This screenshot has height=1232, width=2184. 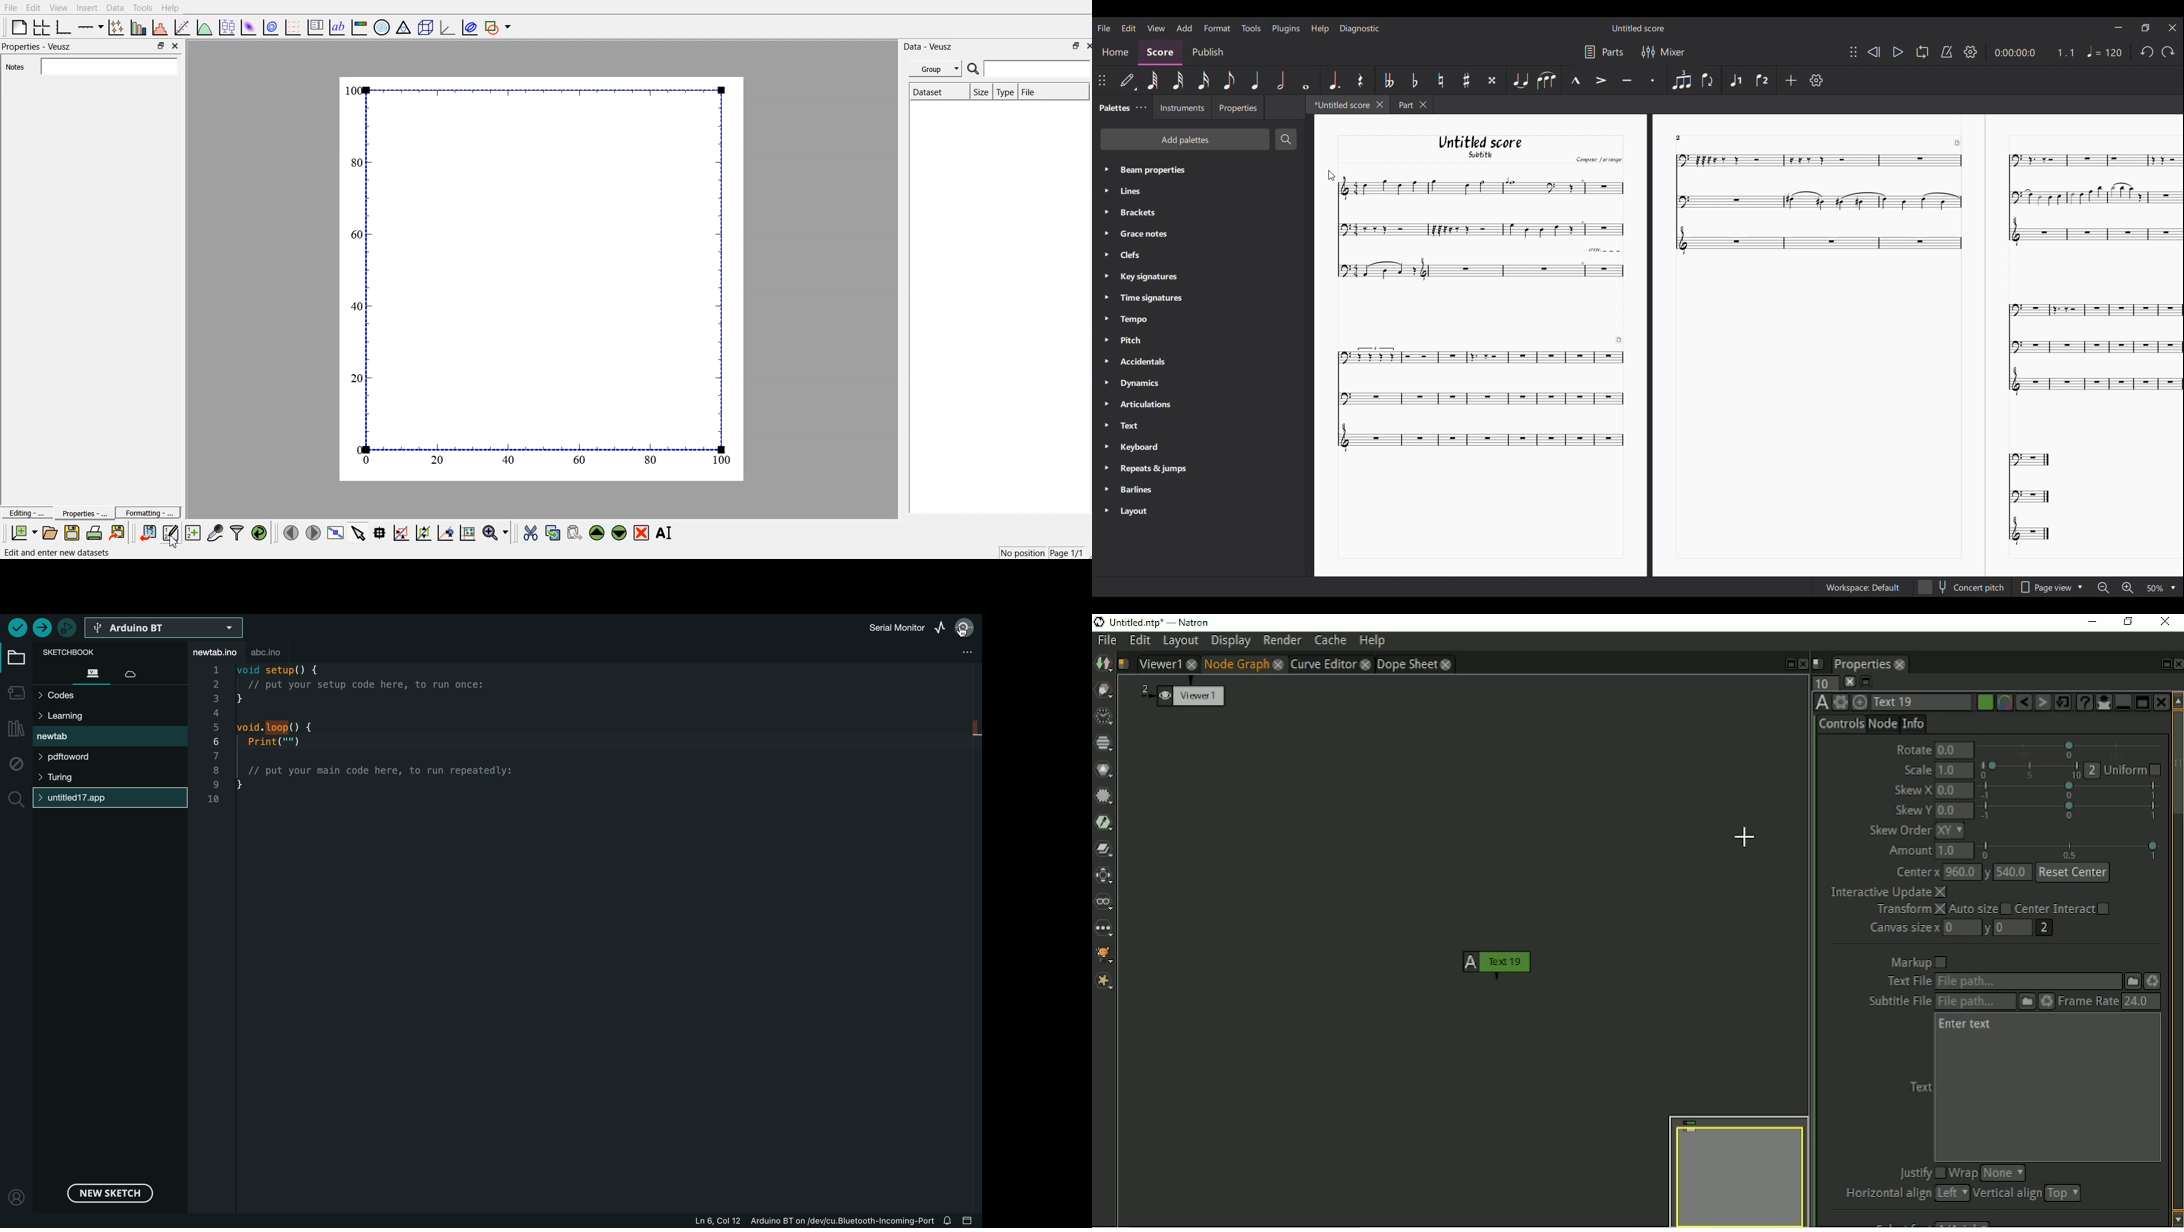 I want to click on Concert pitch toggle, so click(x=1962, y=587).